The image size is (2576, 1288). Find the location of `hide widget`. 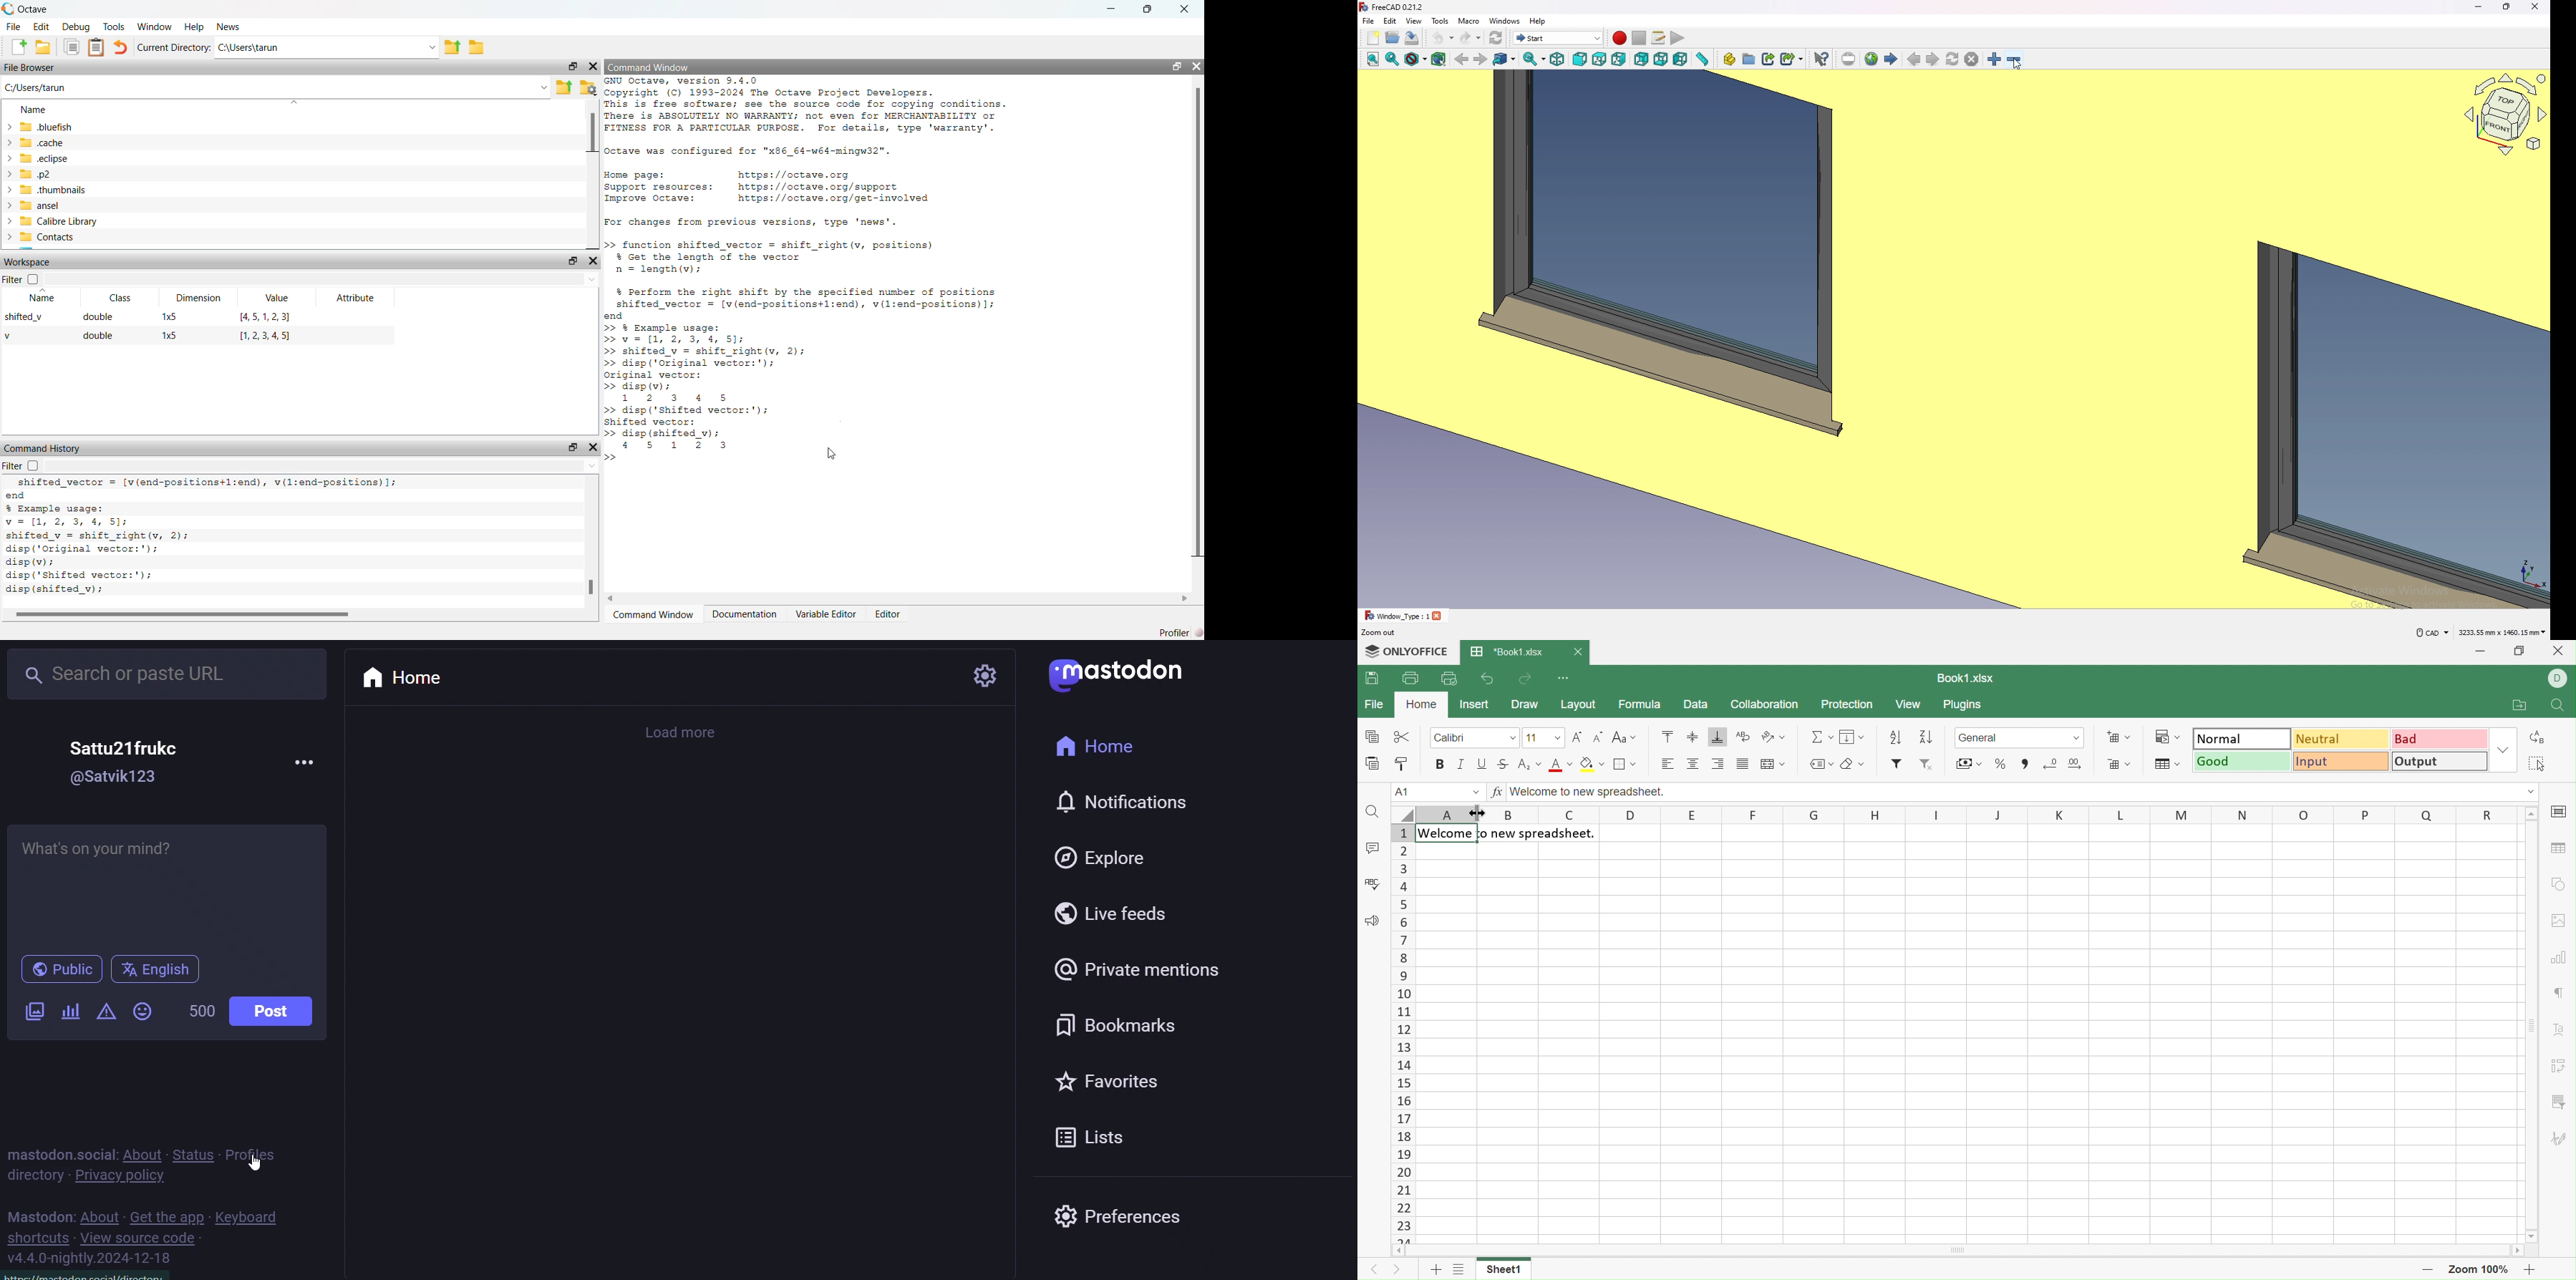

hide widget is located at coordinates (595, 67).